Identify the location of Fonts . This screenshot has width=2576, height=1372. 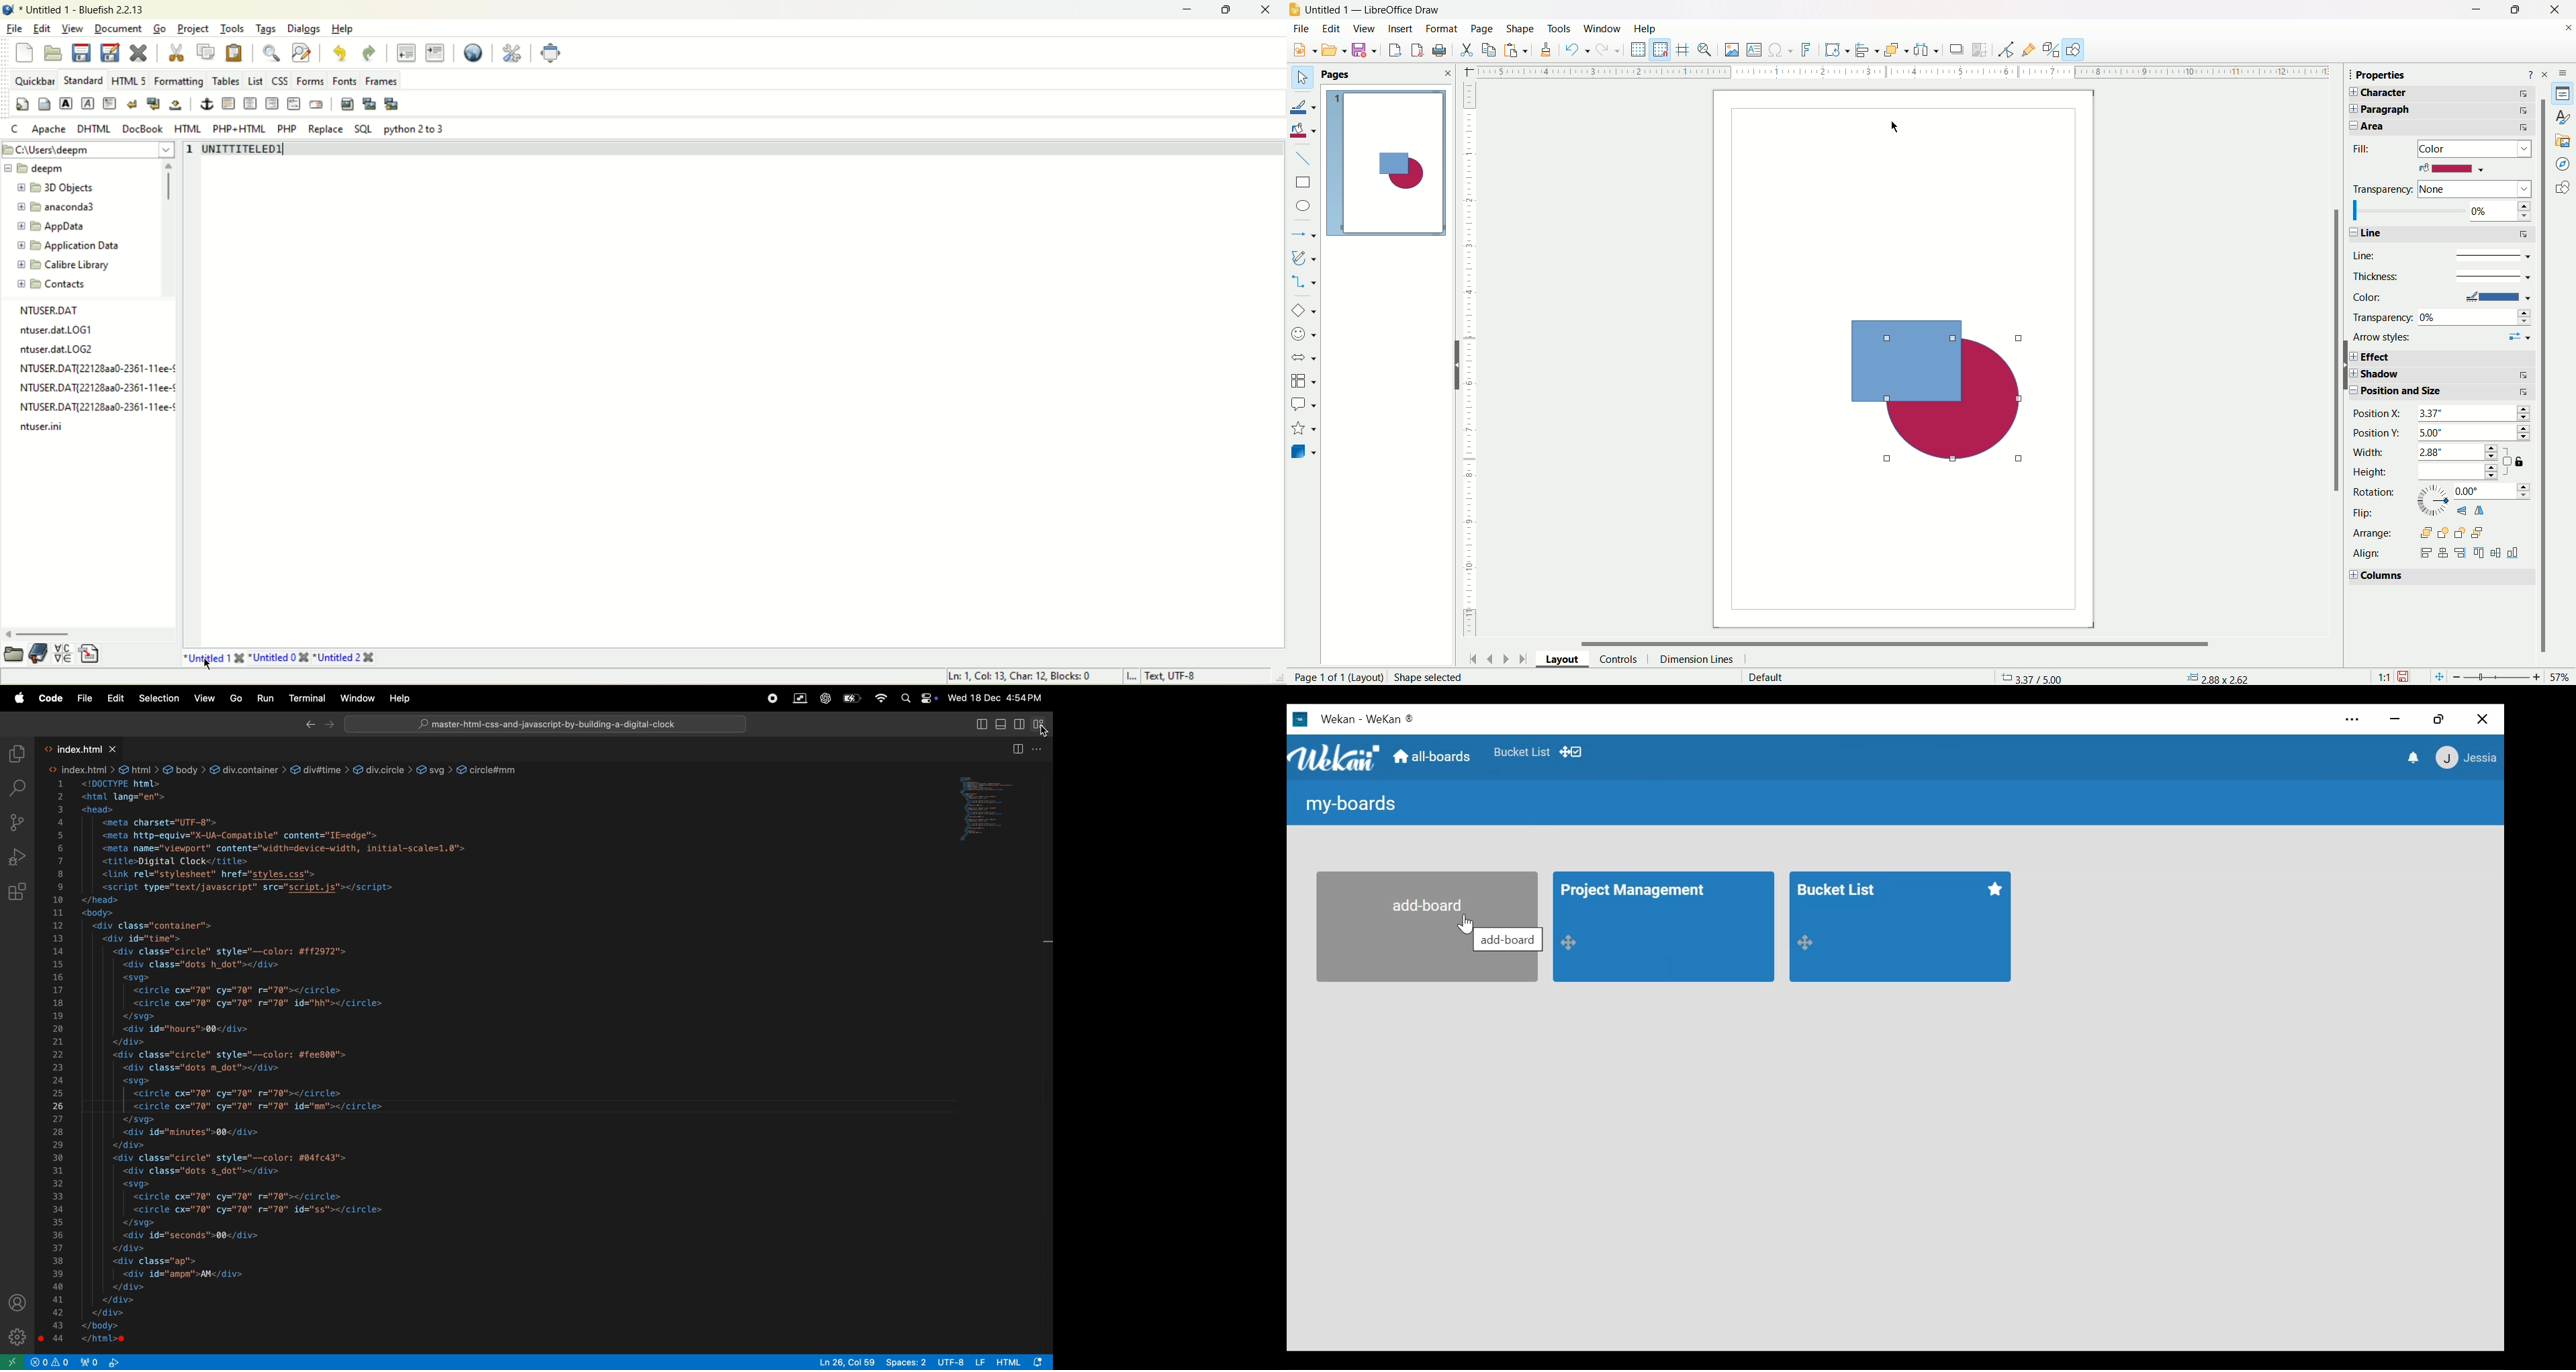
(343, 78).